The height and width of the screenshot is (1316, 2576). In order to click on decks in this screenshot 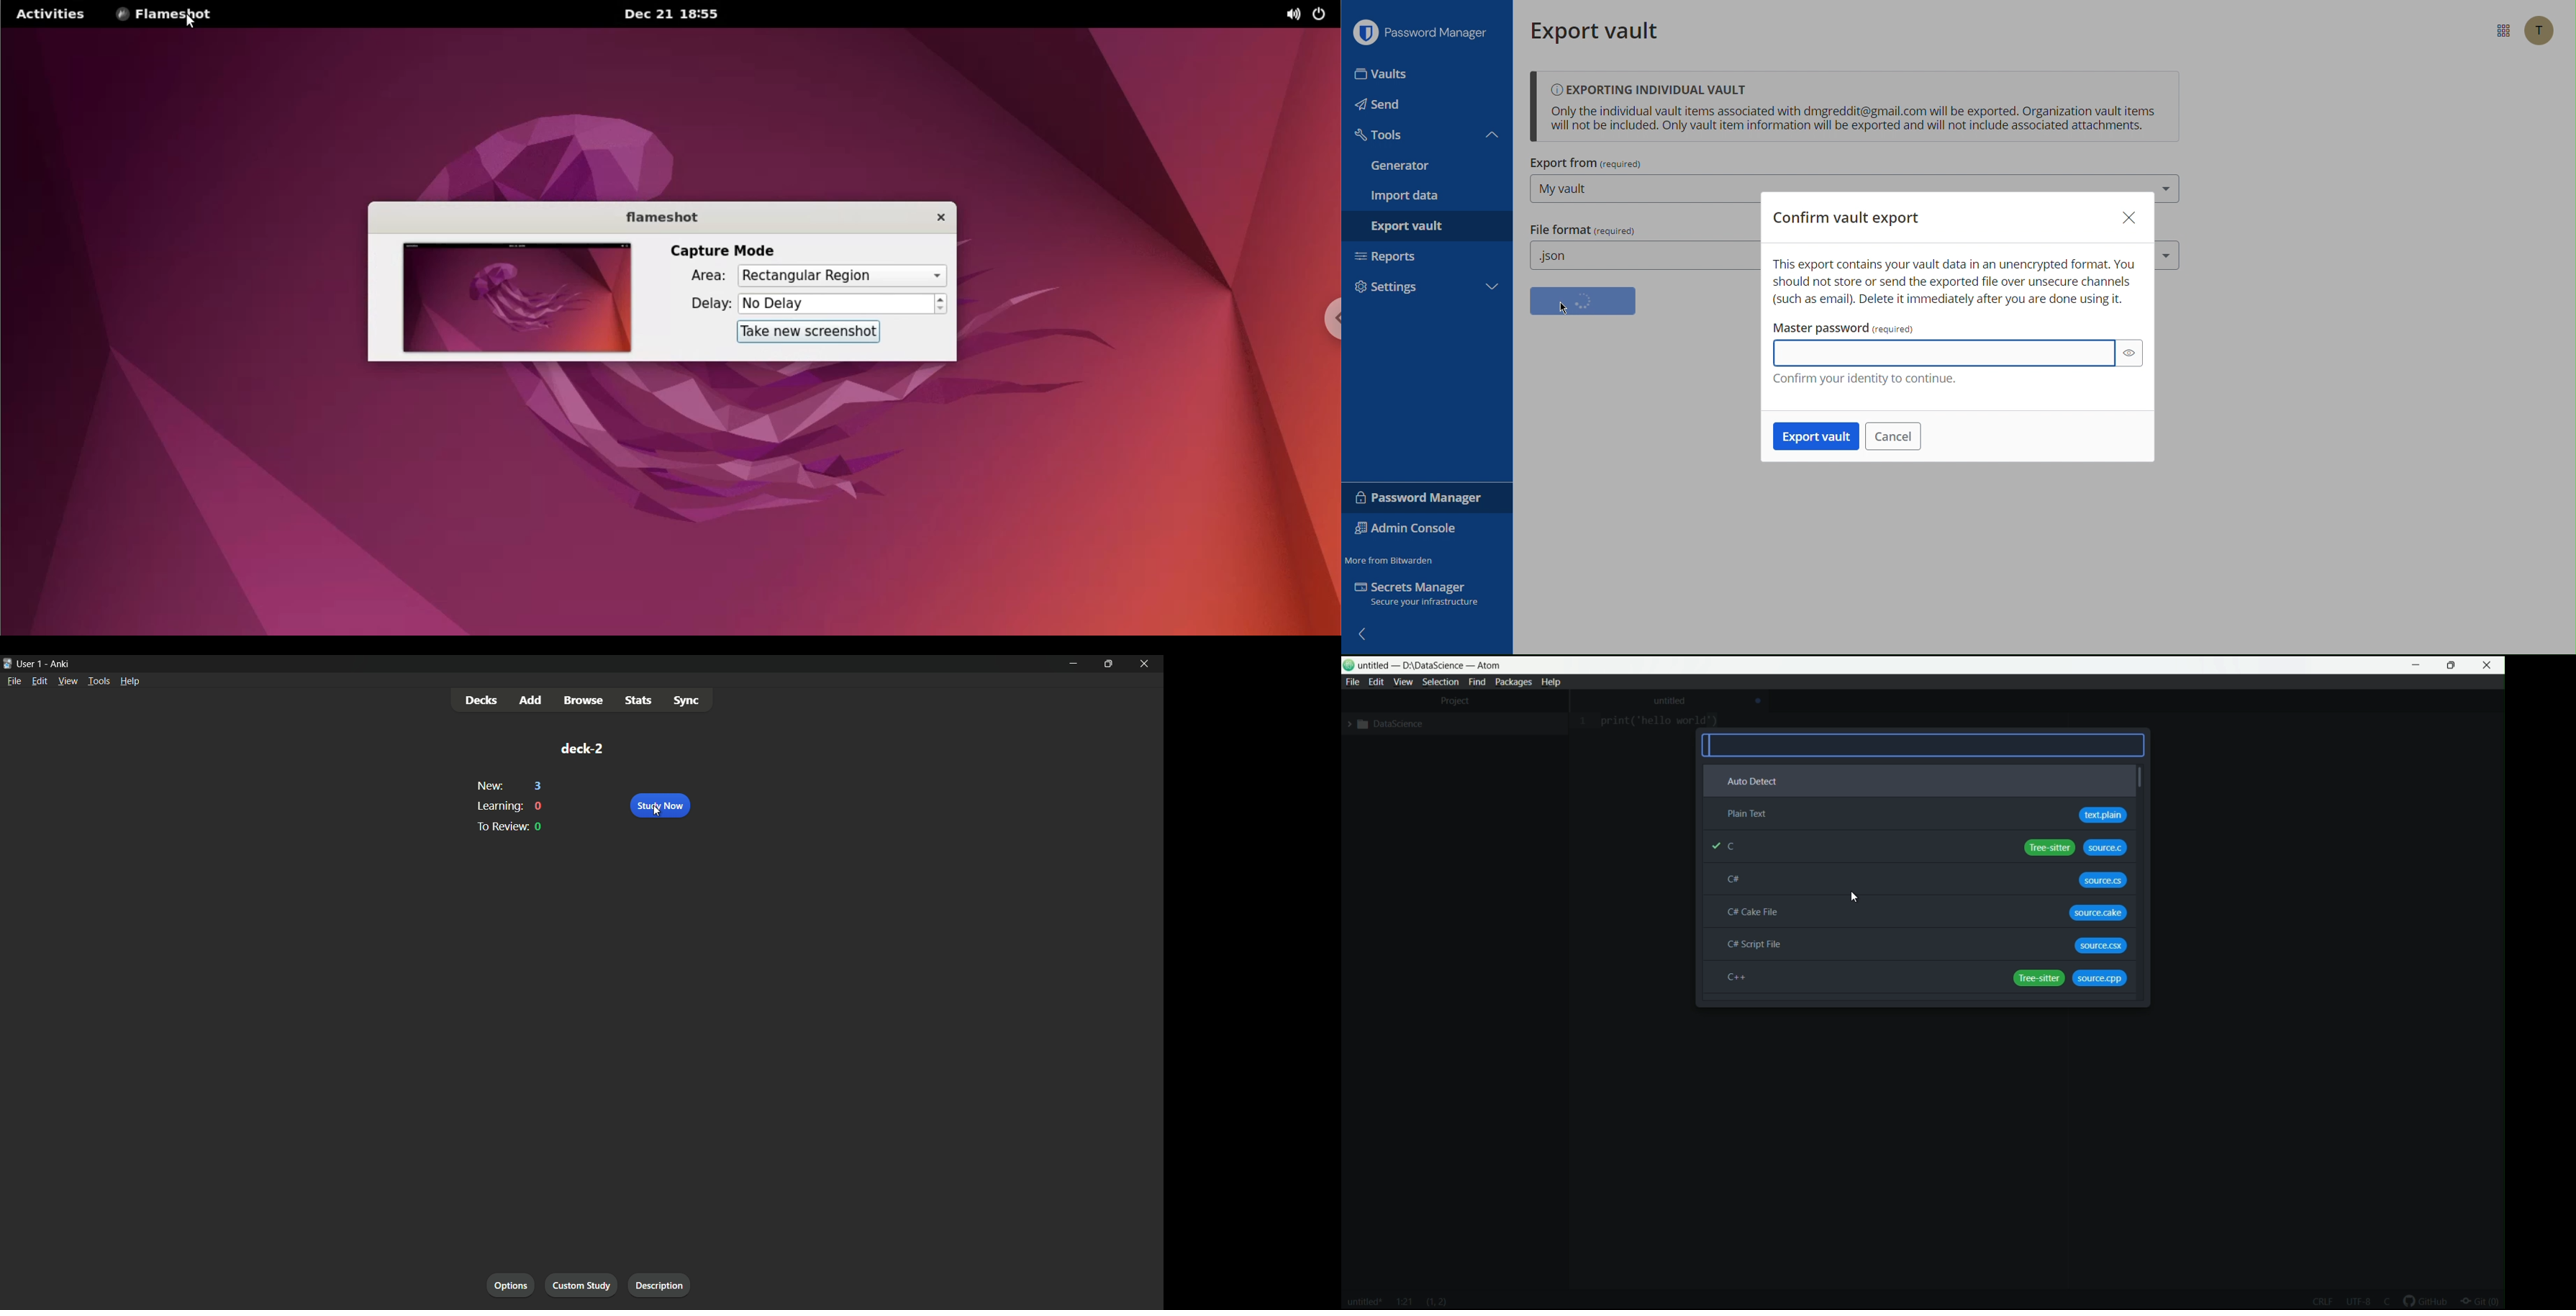, I will do `click(481, 699)`.